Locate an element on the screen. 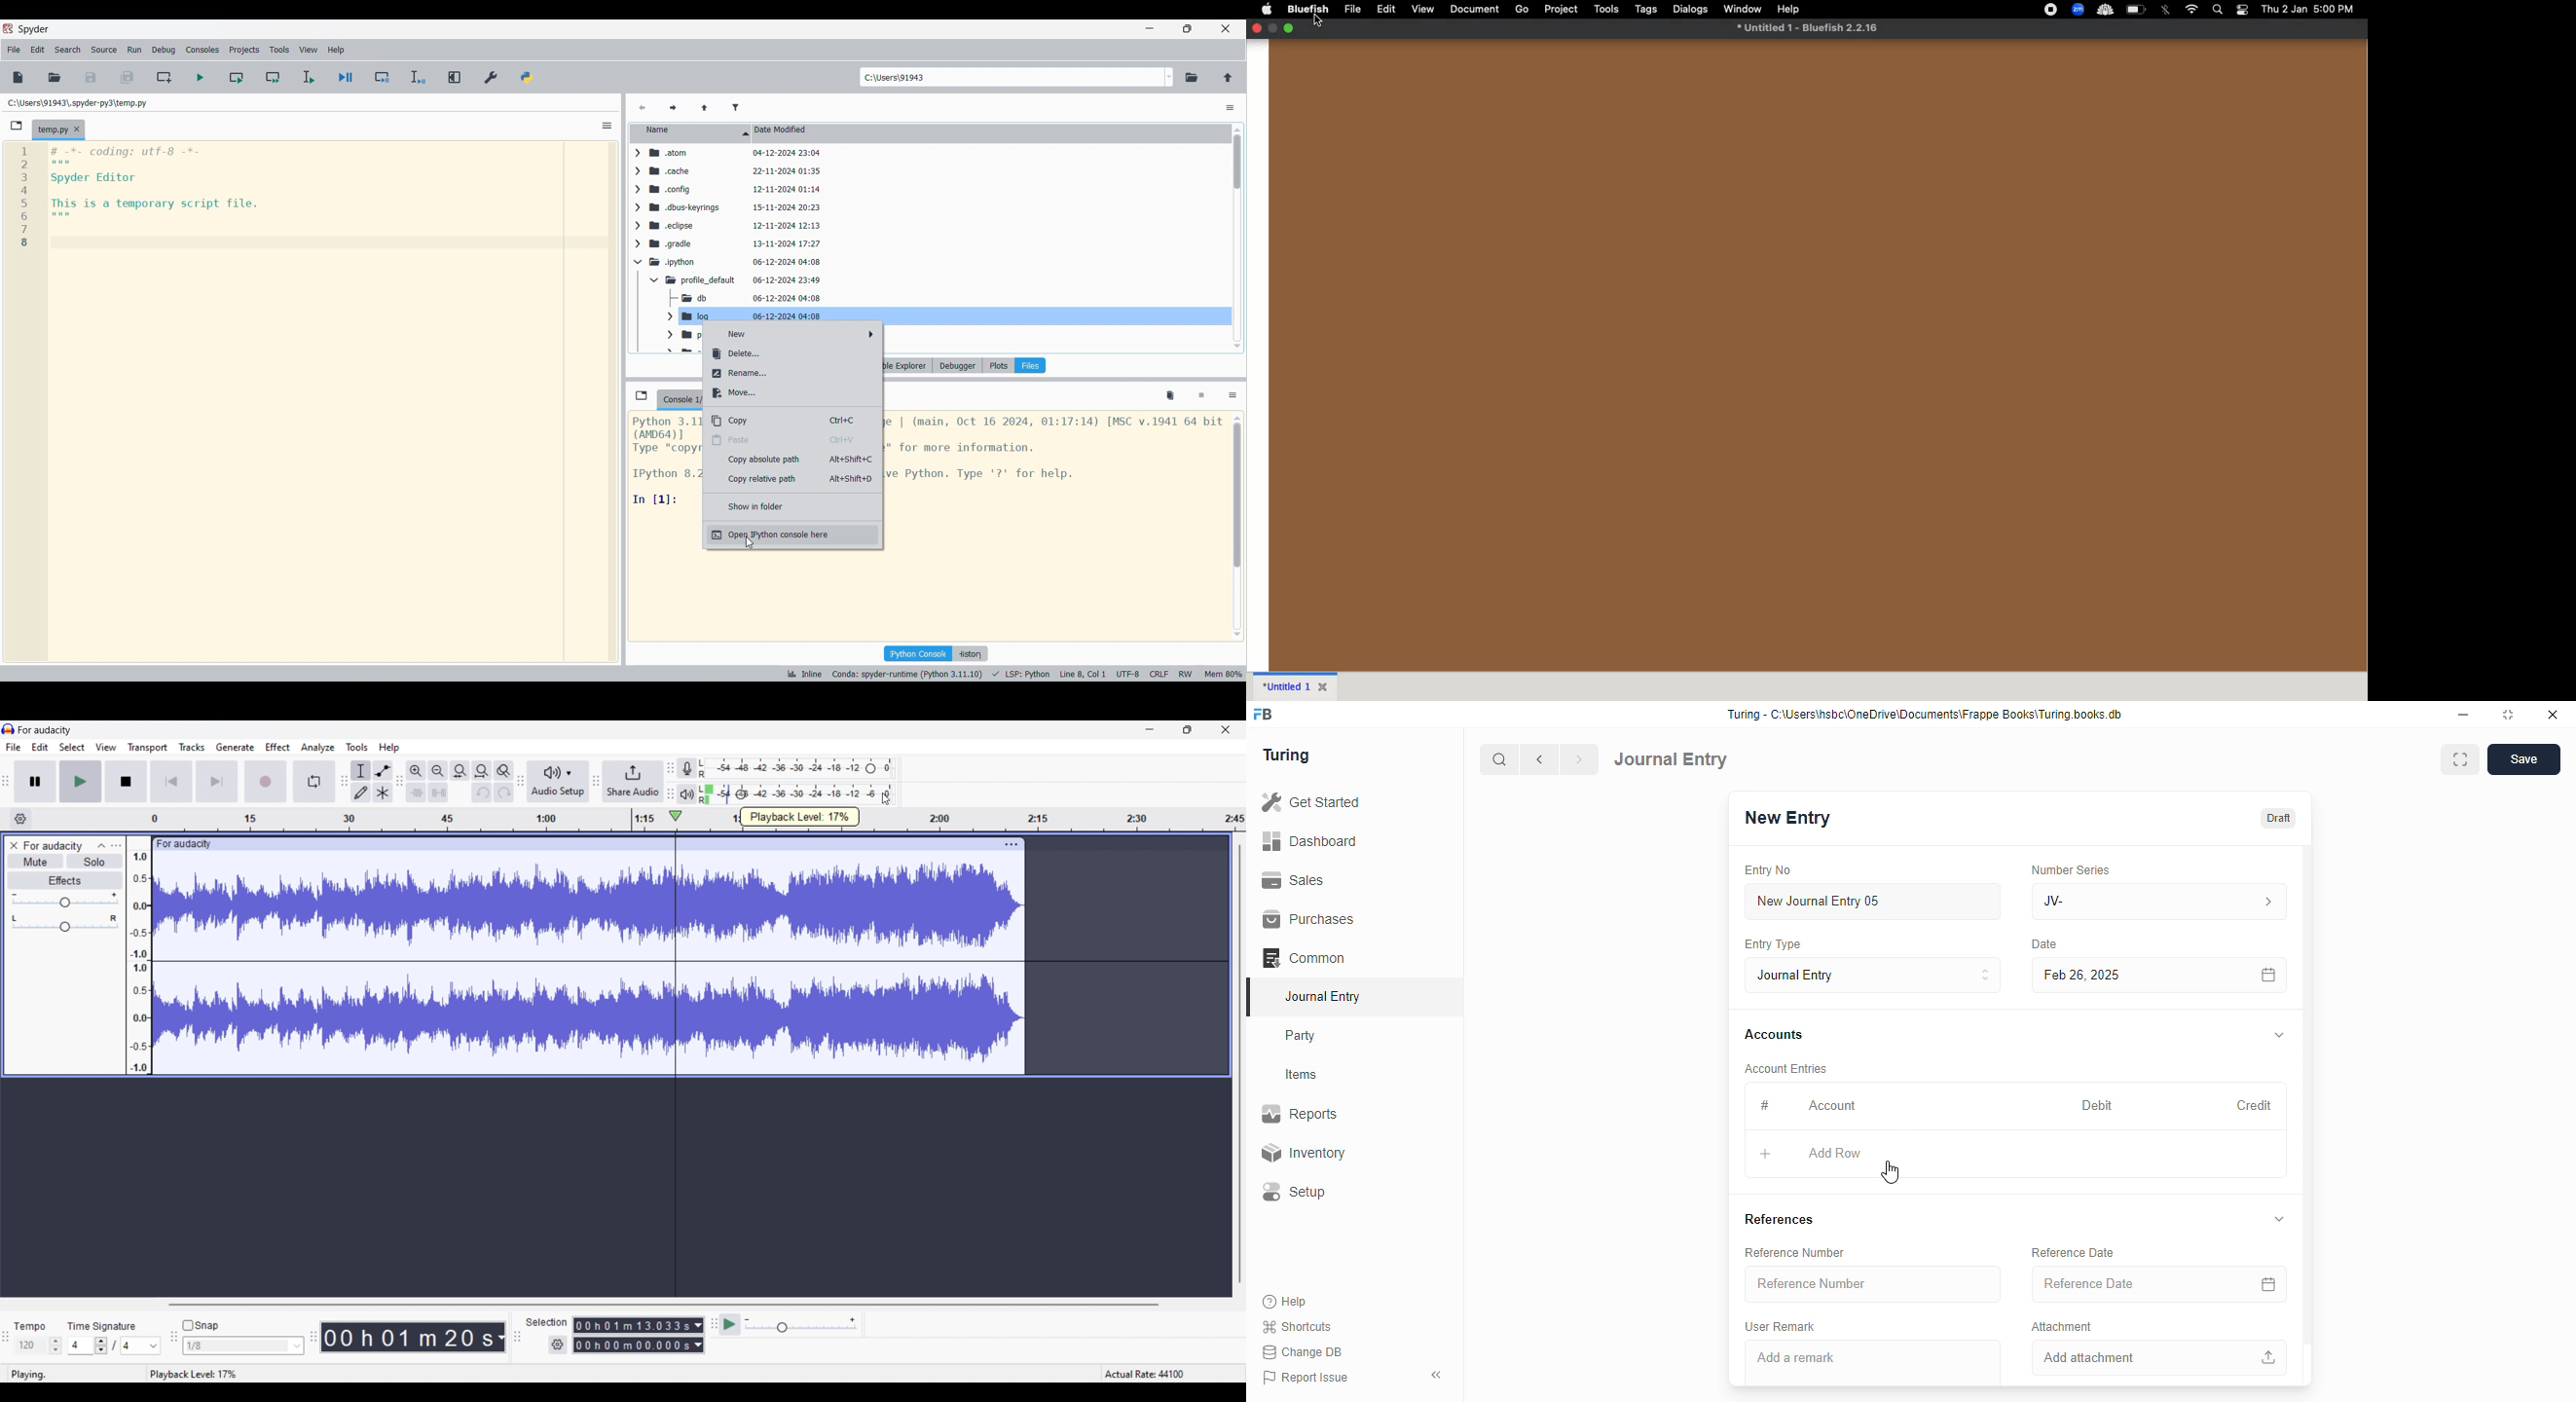 Image resolution: width=2576 pixels, height=1428 pixels. * Untitled 1 - Bluefish 2.2.16 is located at coordinates (1811, 26).